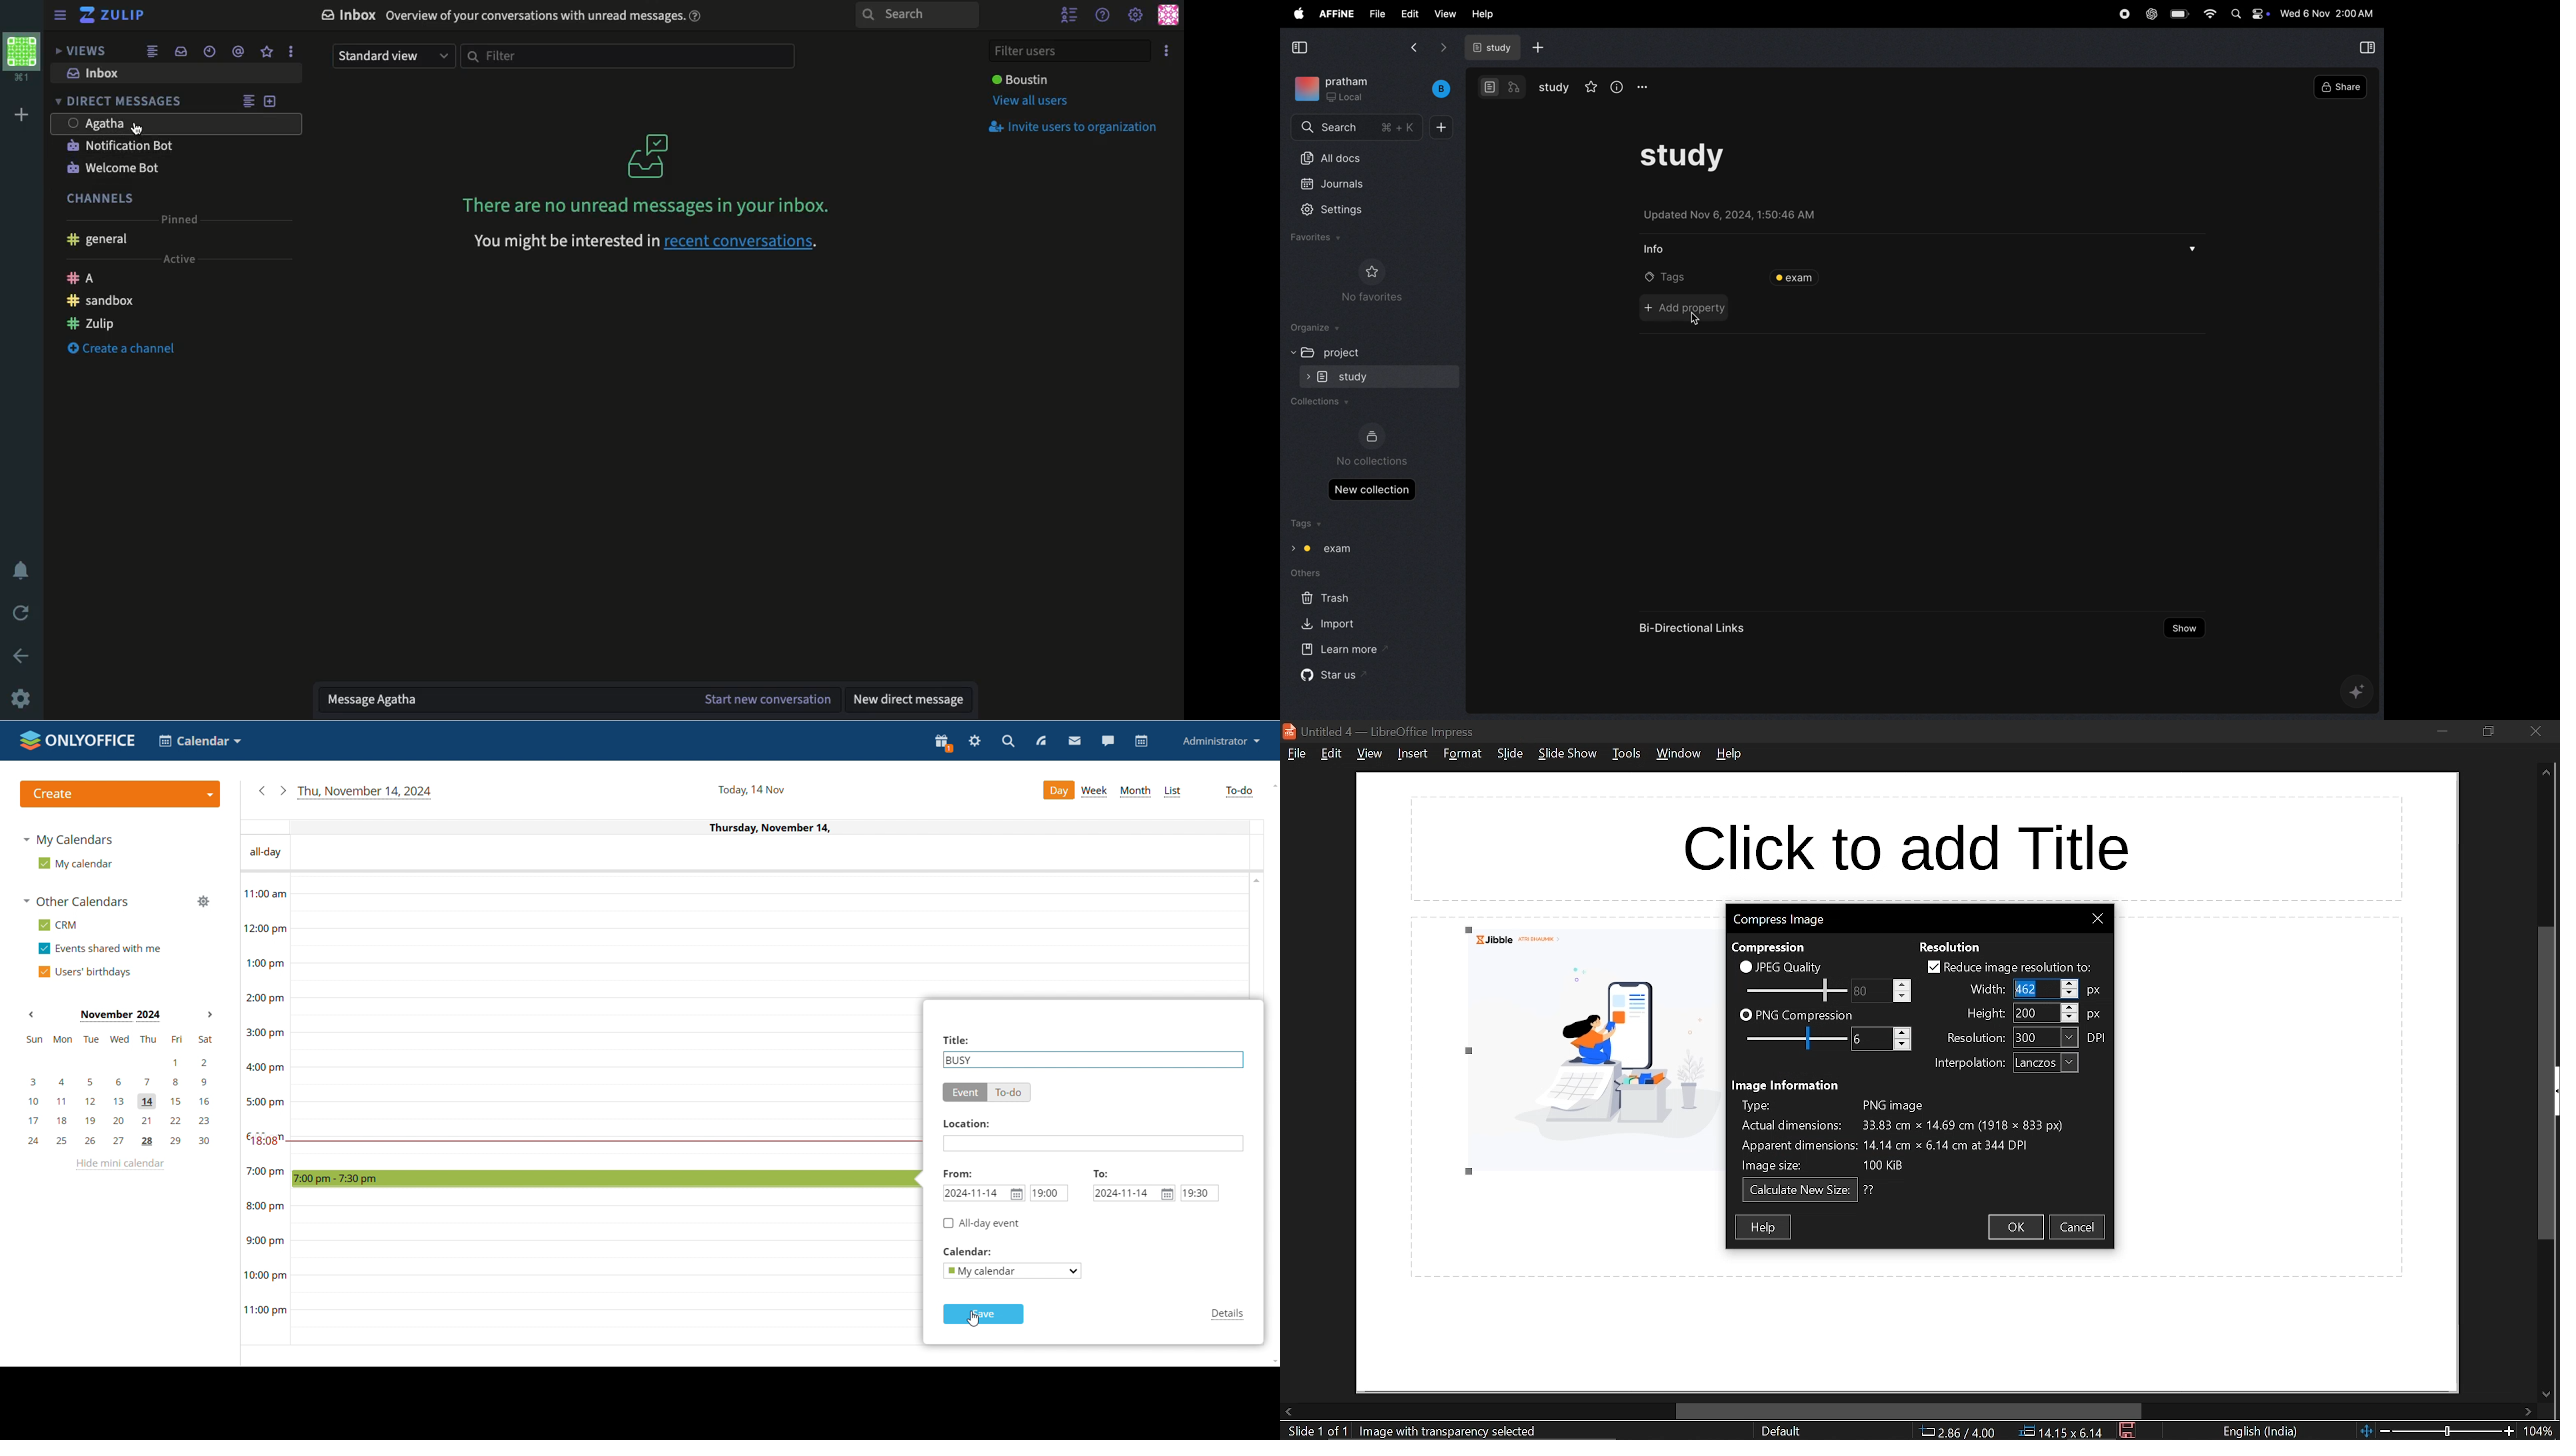 The width and height of the screenshot is (2576, 1456). What do you see at coordinates (1333, 753) in the screenshot?
I see `edit` at bounding box center [1333, 753].